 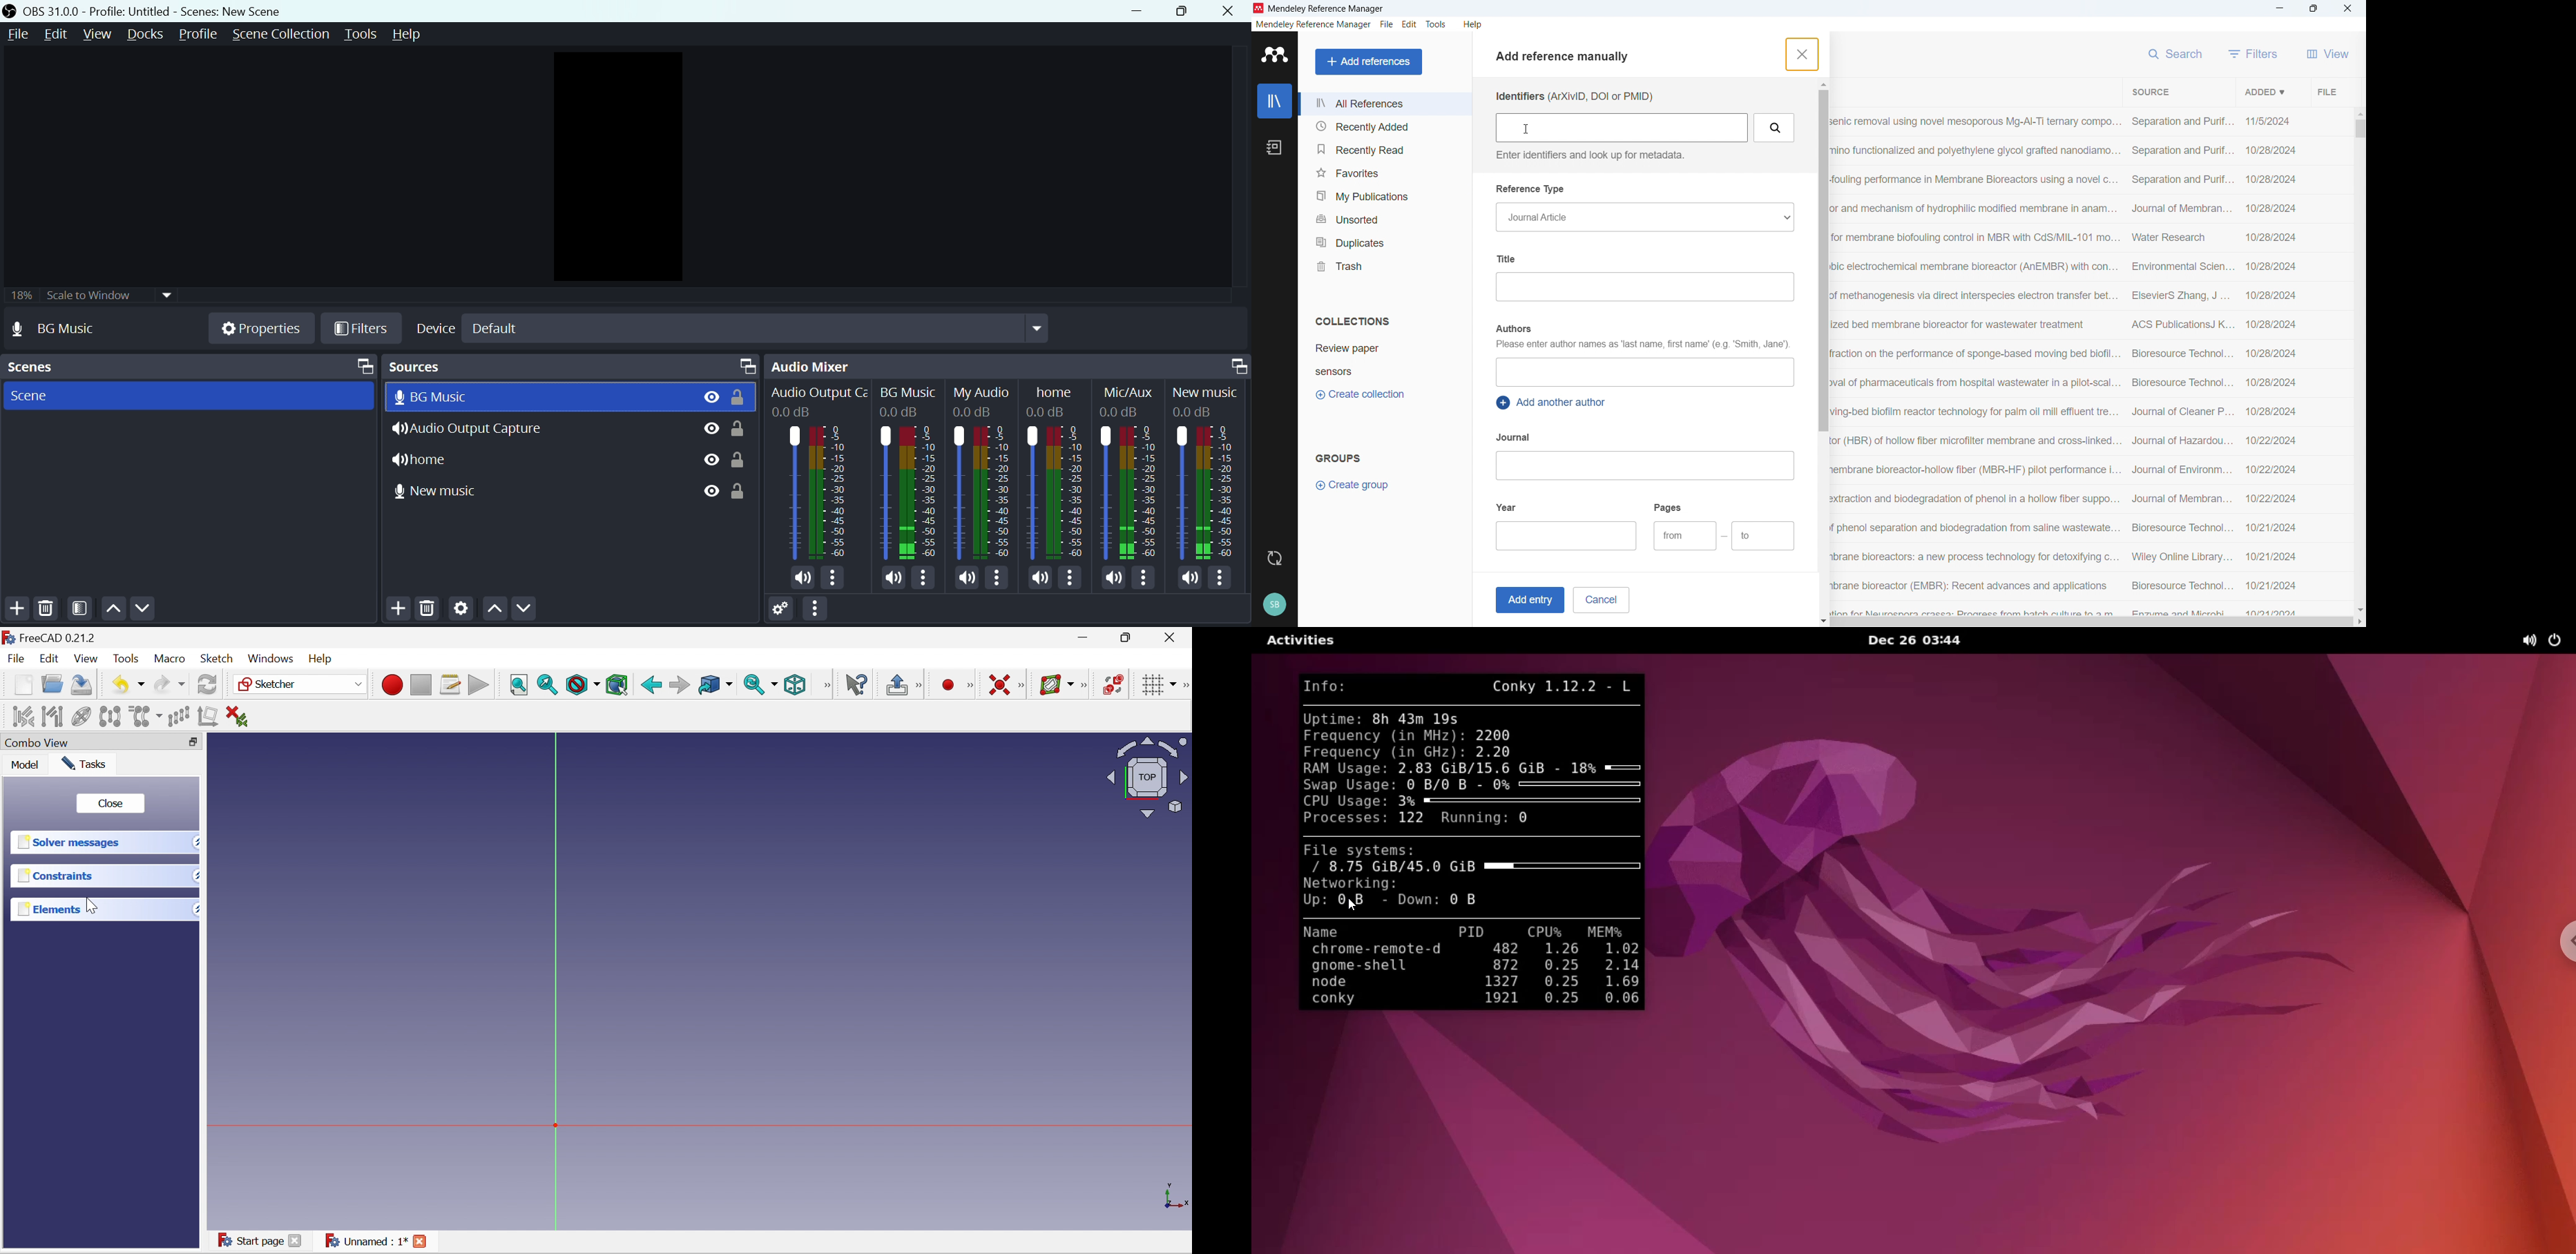 What do you see at coordinates (299, 684) in the screenshot?
I see `Sketcher` at bounding box center [299, 684].